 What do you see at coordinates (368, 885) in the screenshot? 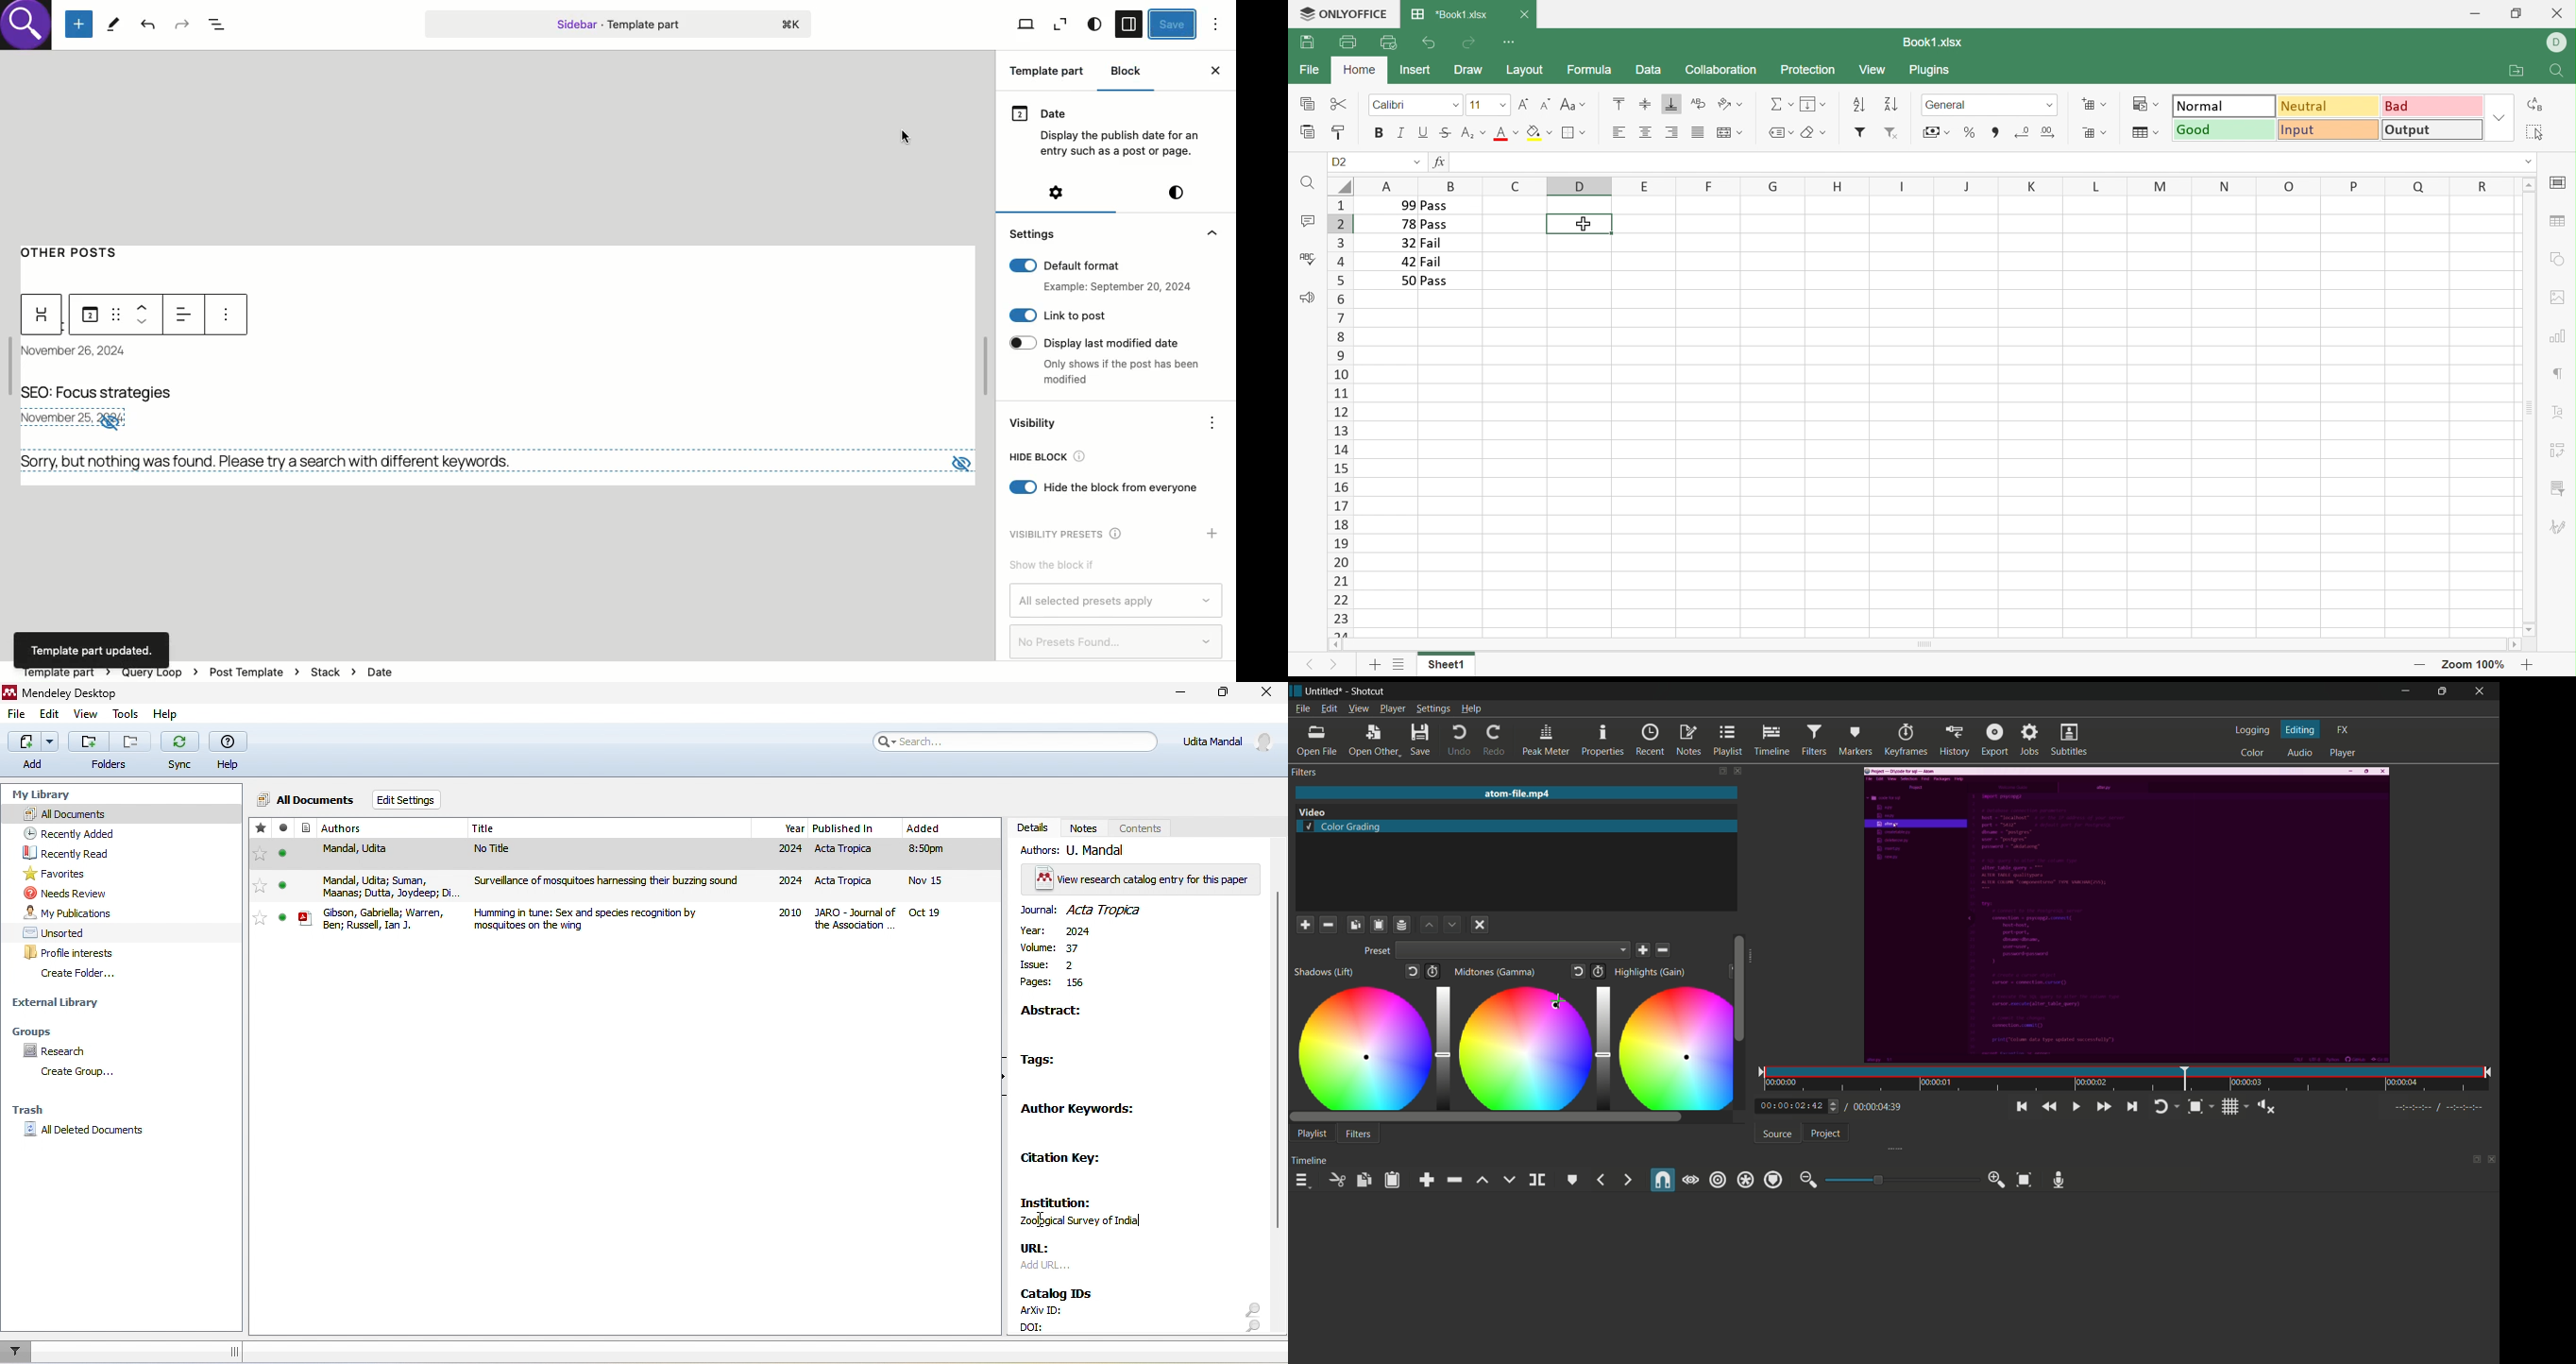
I see `mandal,udita, suman,maanas,dutta,joydeep` at bounding box center [368, 885].